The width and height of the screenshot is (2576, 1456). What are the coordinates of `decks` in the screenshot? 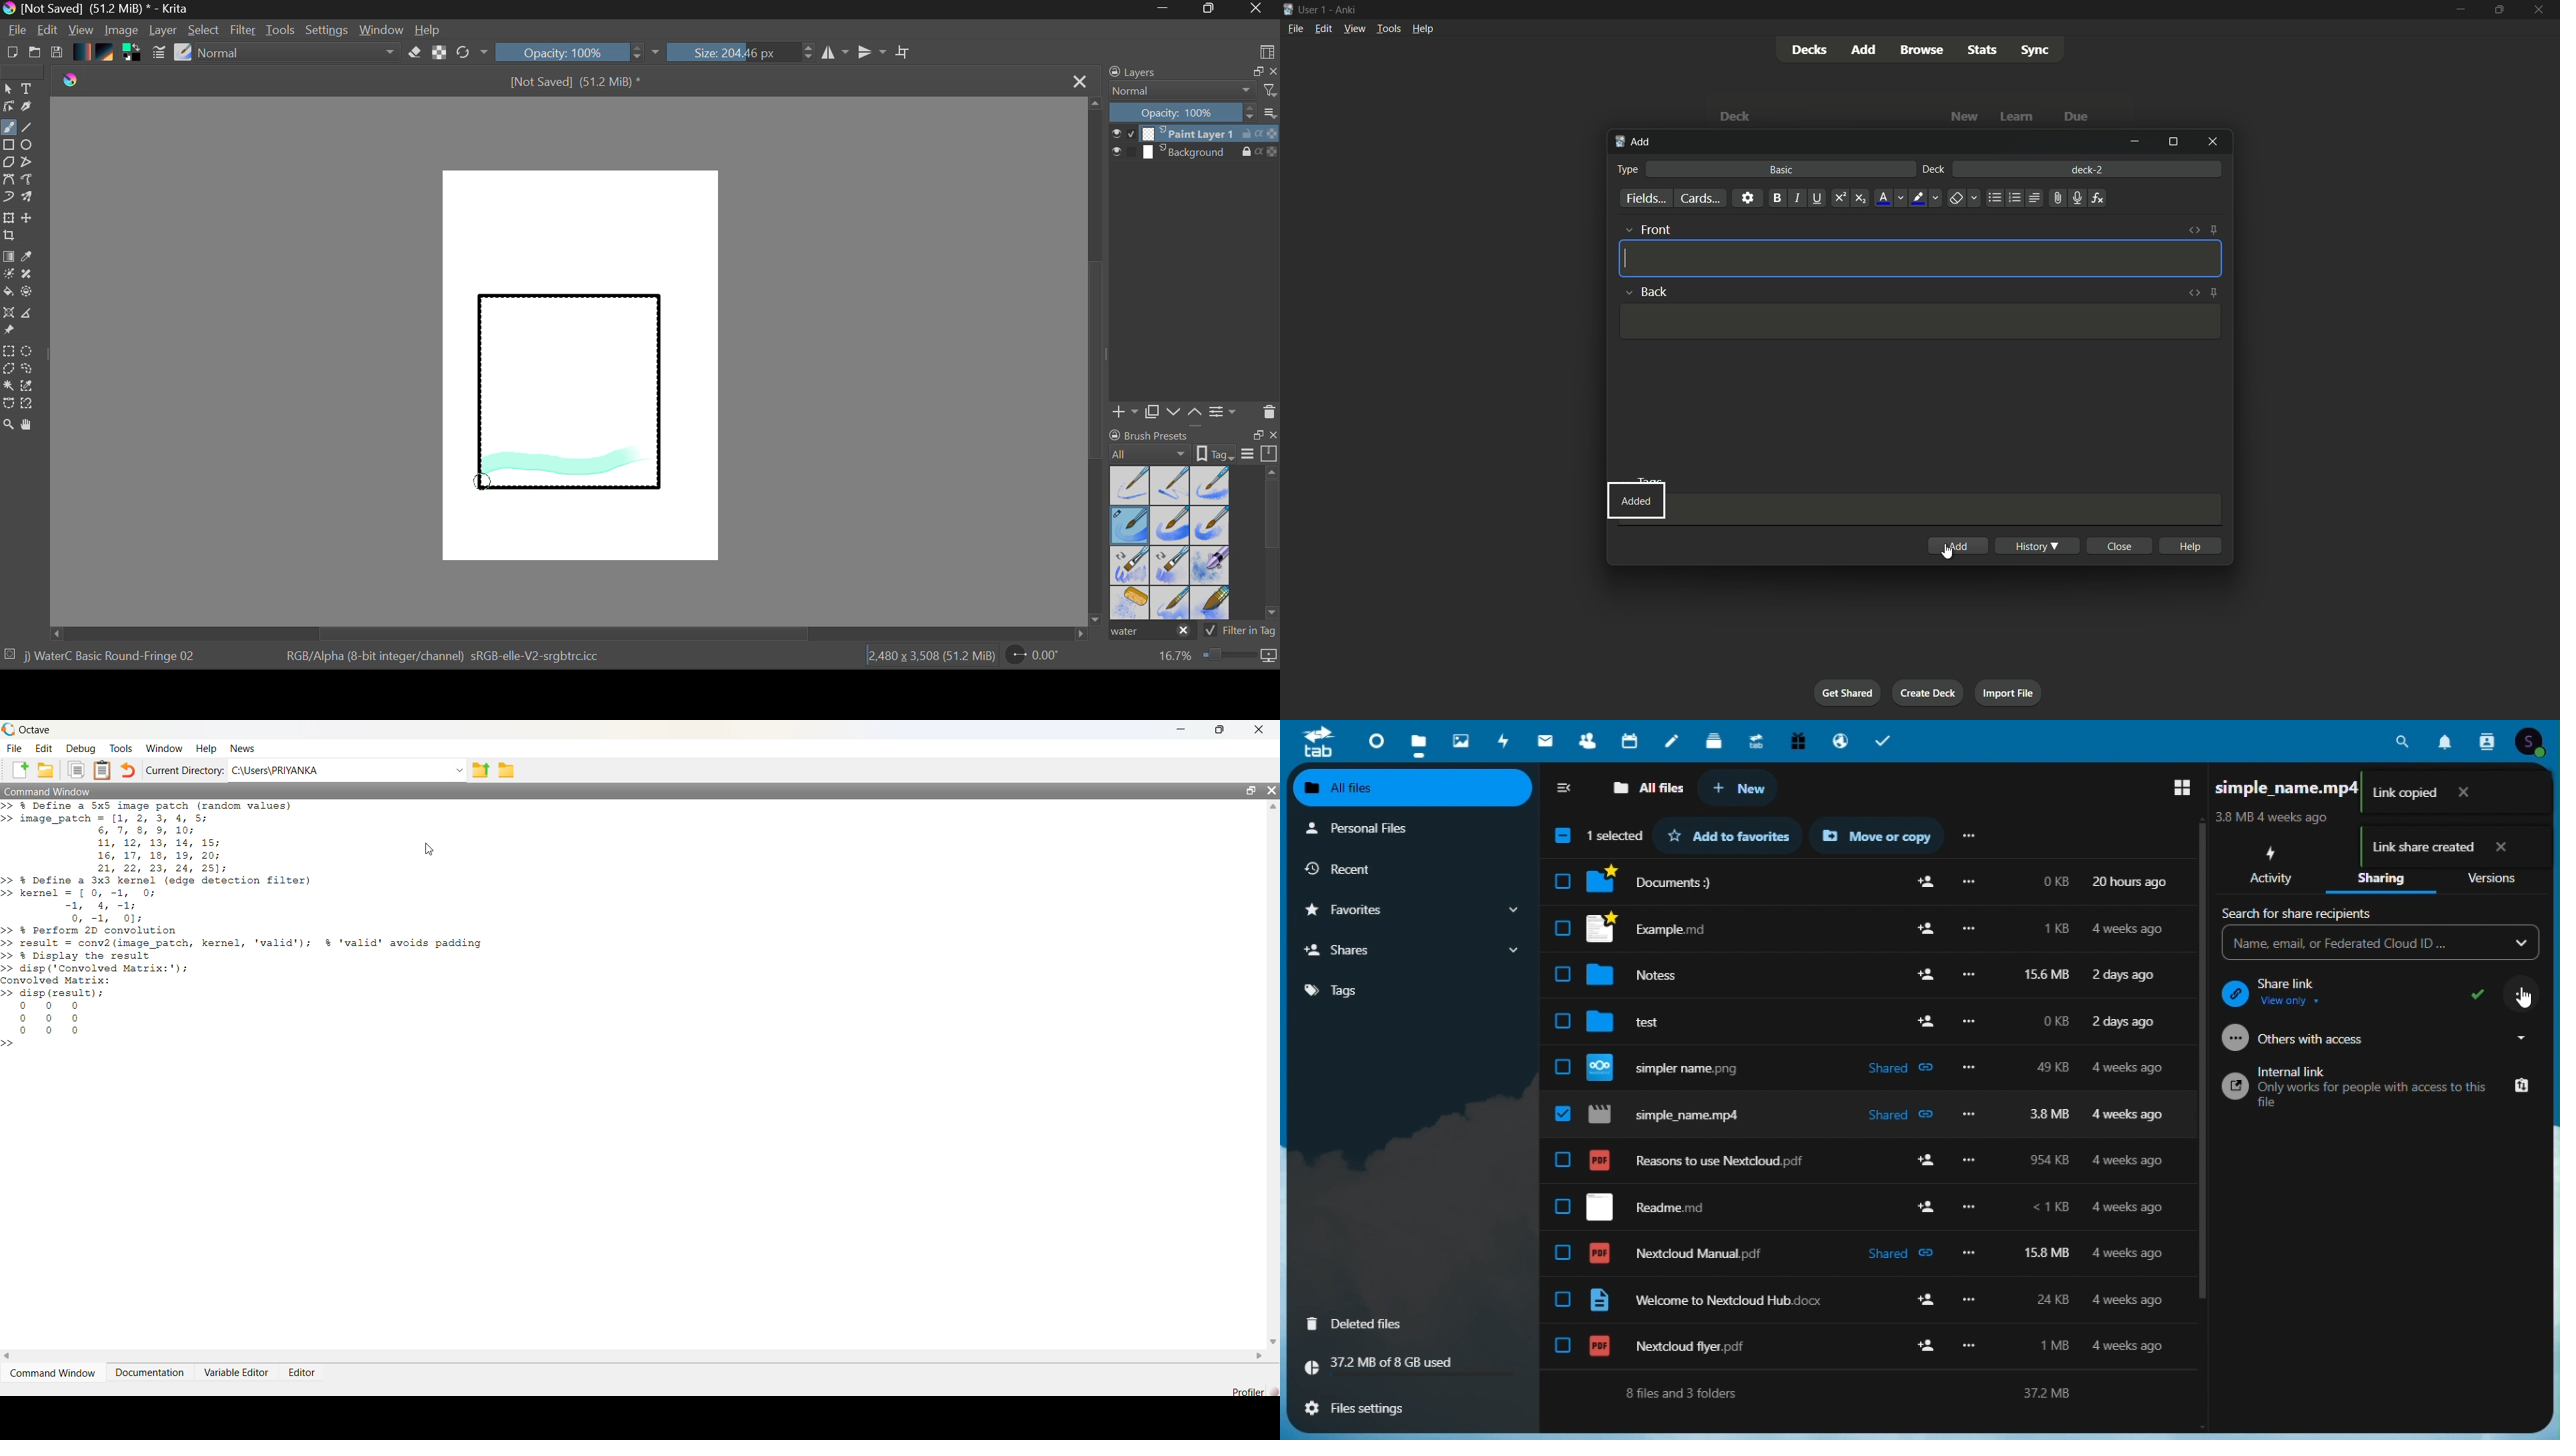 It's located at (1807, 49).